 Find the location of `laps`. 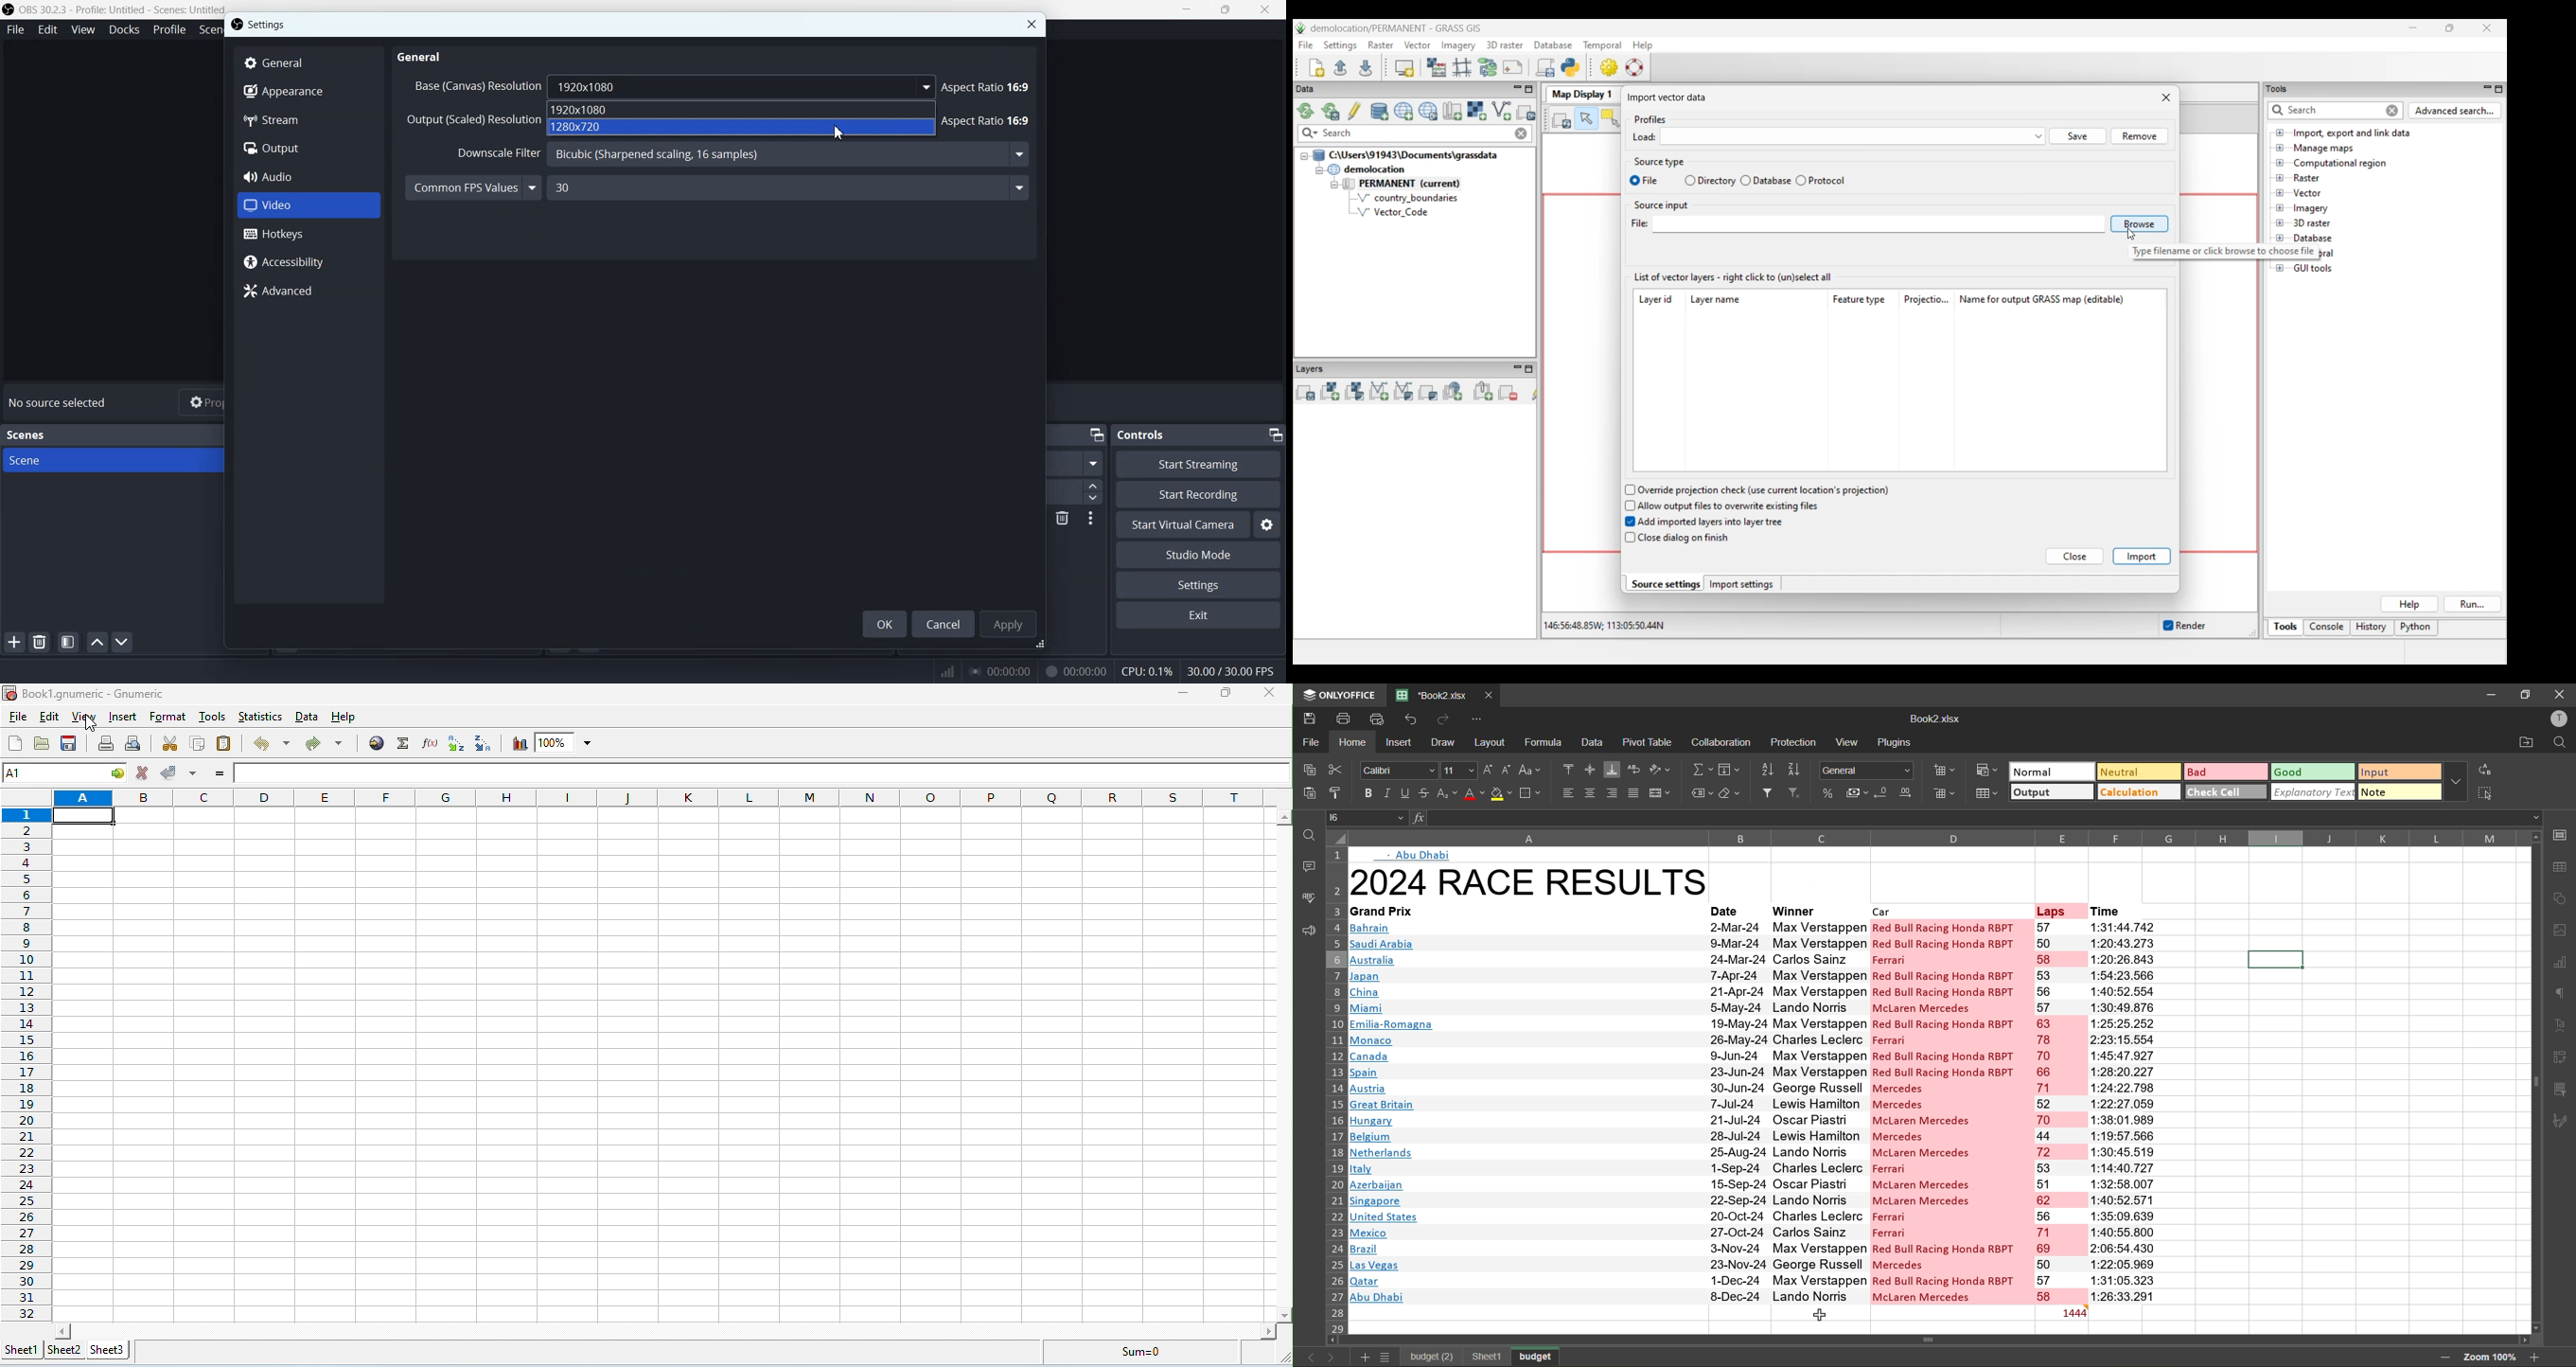

laps is located at coordinates (2058, 910).